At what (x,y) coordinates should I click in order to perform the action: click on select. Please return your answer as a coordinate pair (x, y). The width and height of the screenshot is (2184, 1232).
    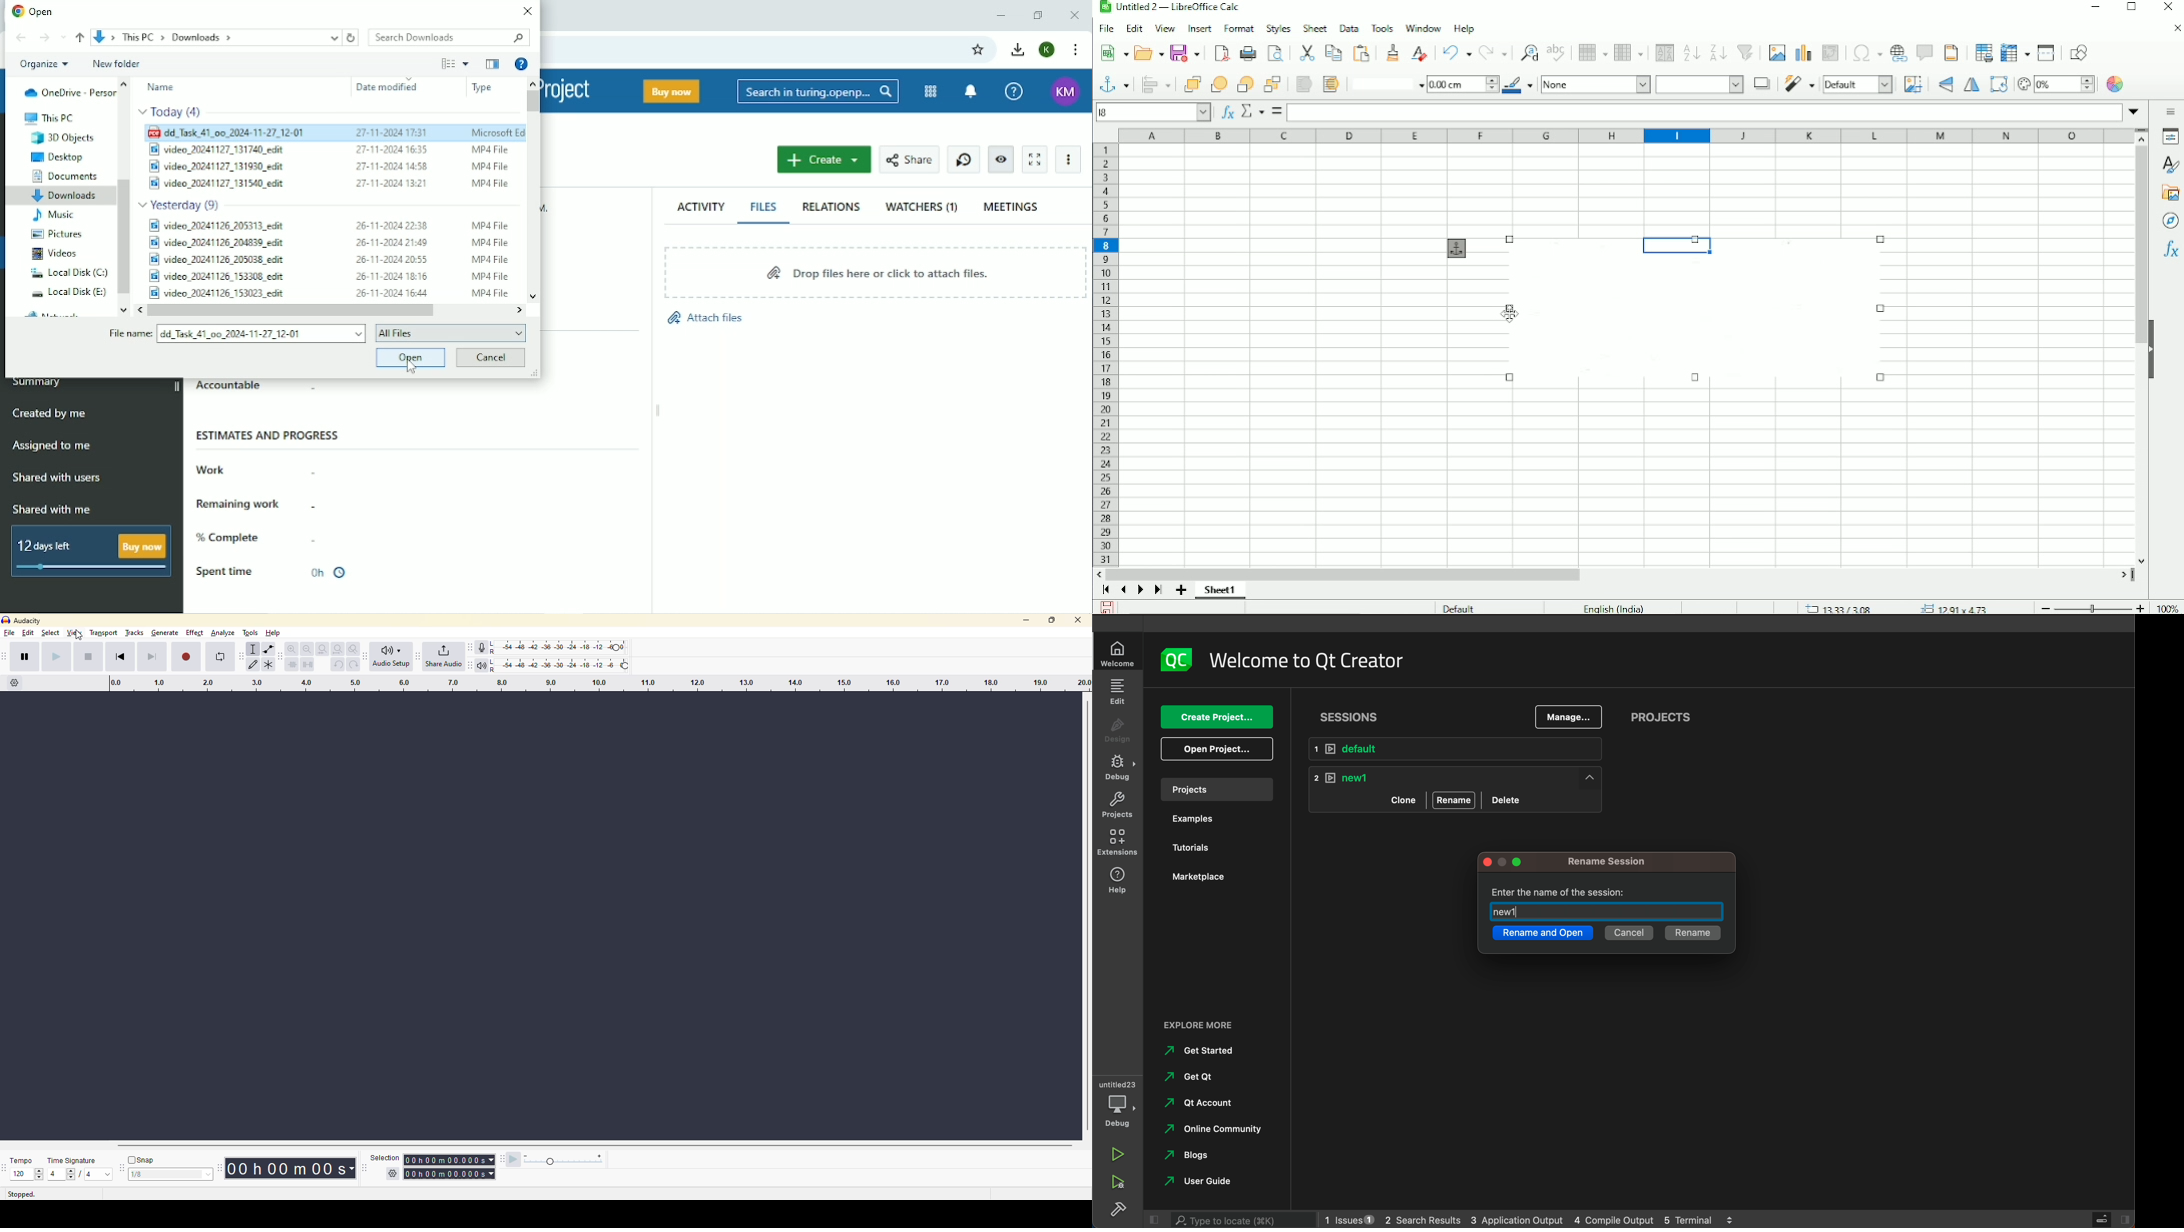
    Looking at the image, I should click on (52, 634).